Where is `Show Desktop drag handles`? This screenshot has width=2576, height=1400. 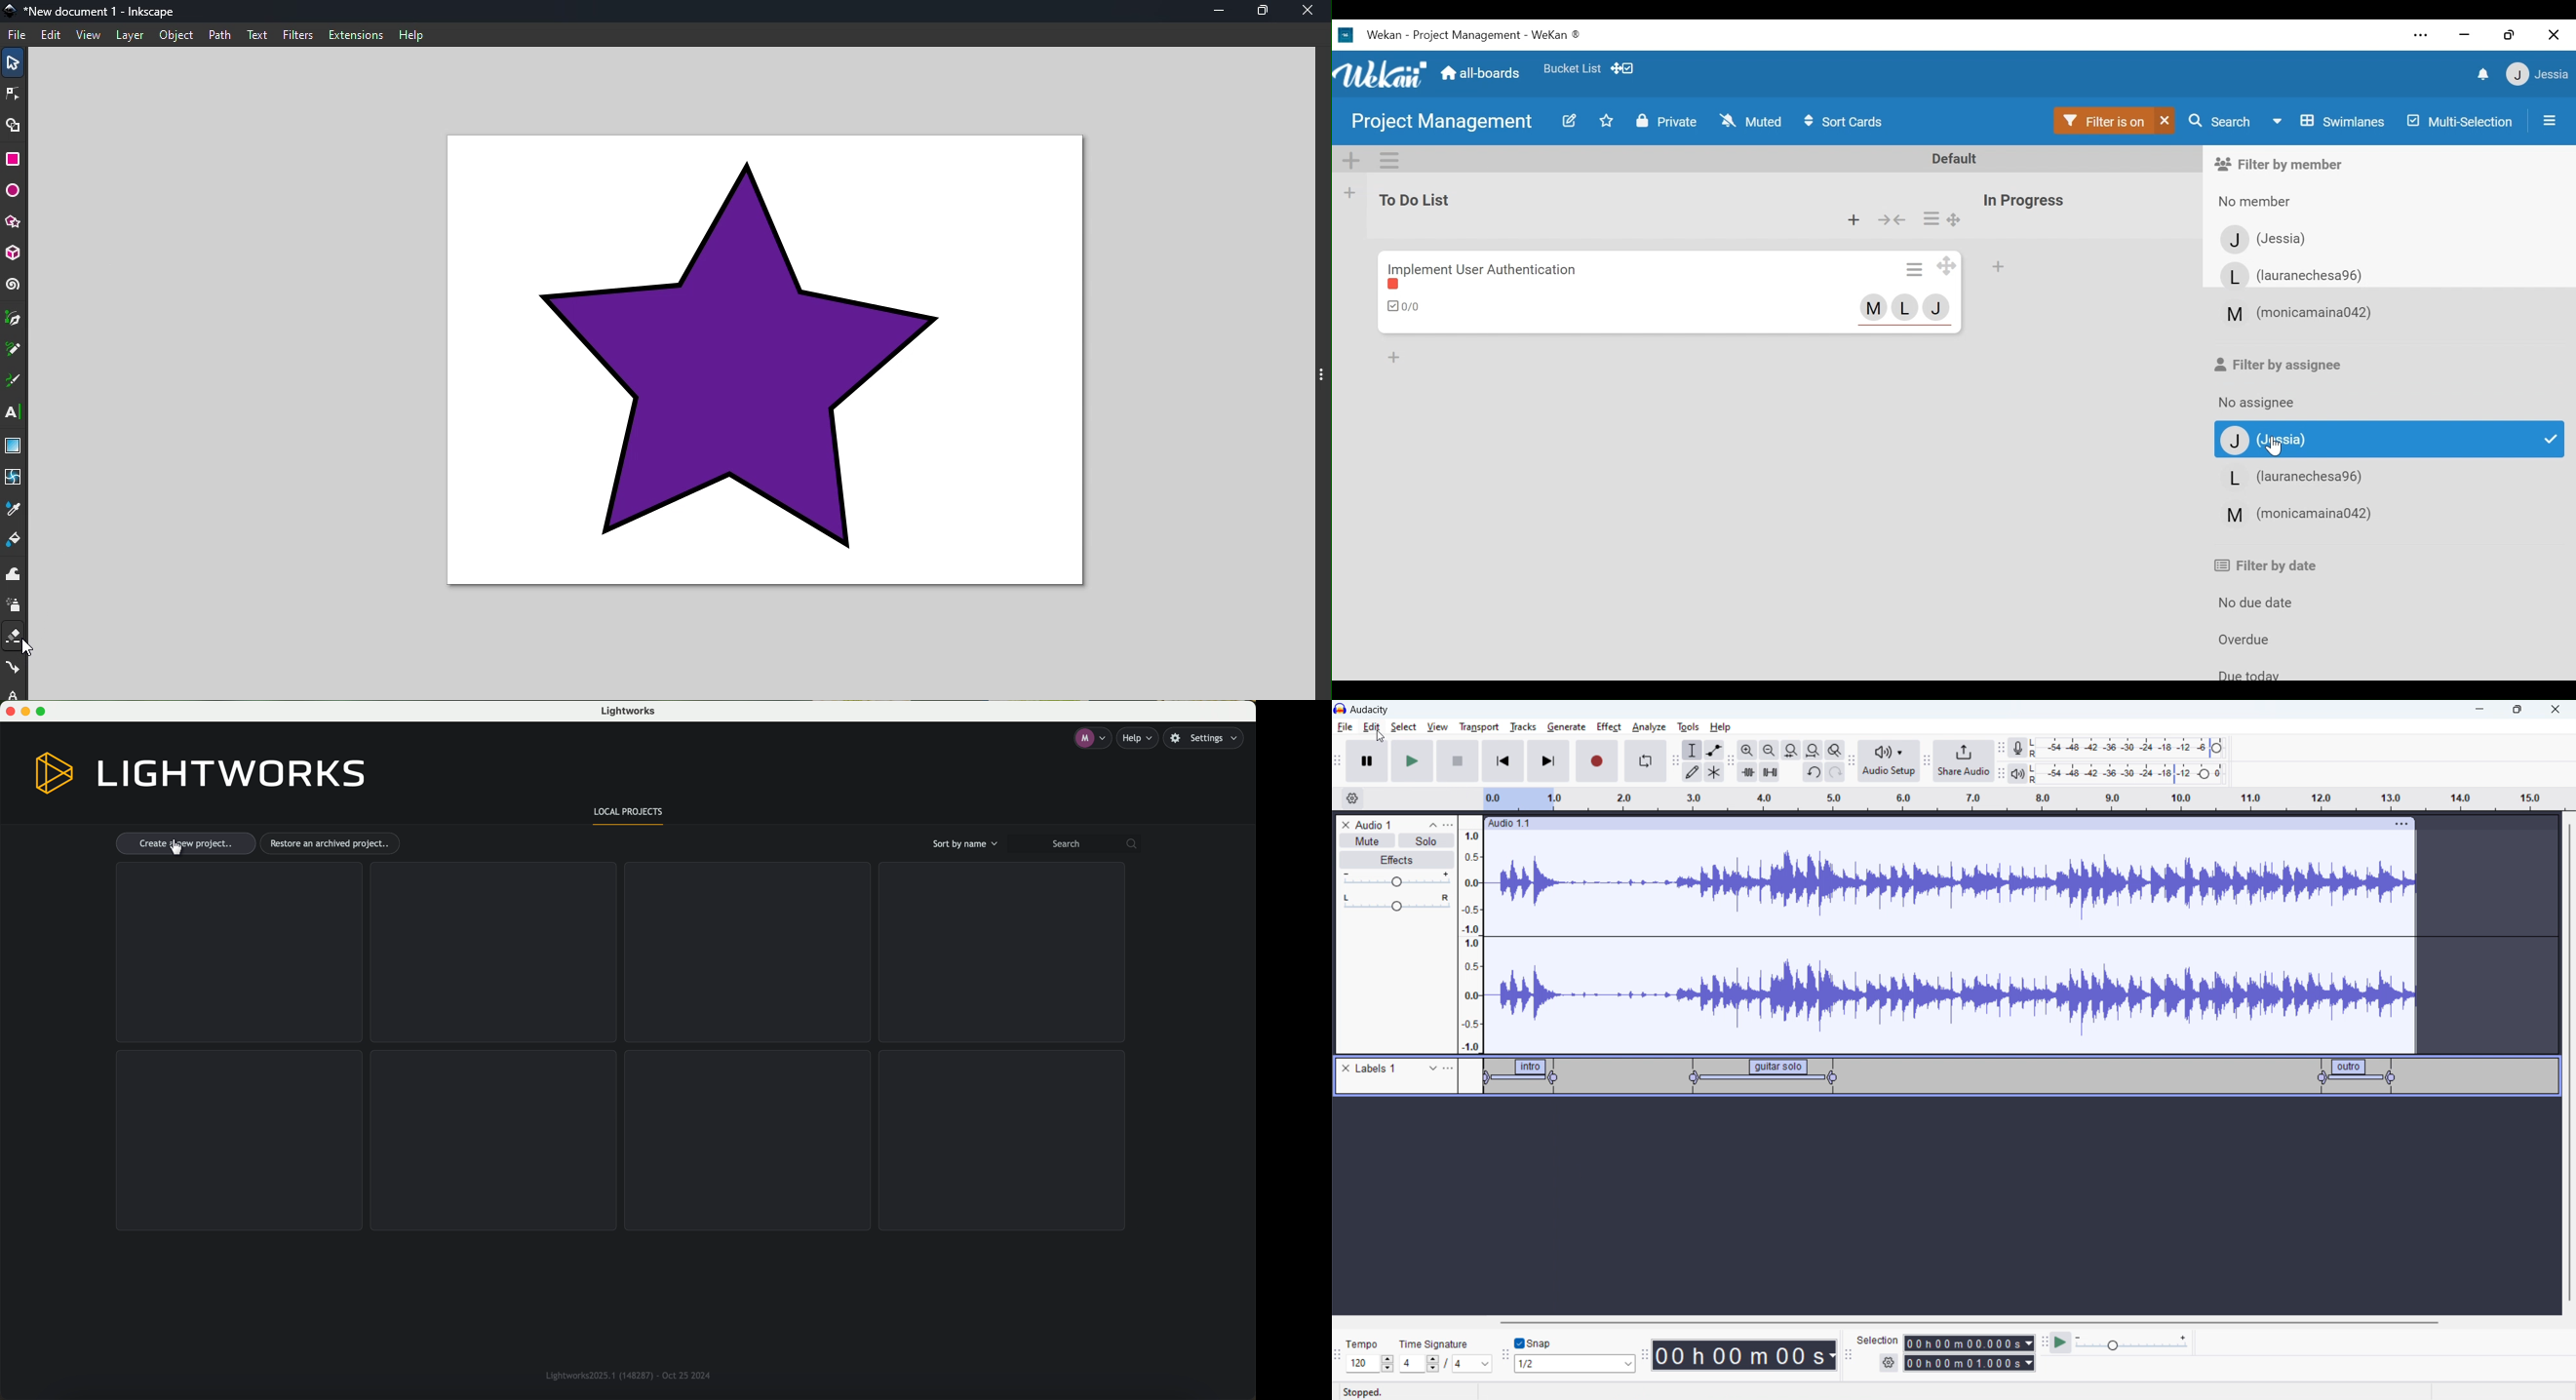
Show Desktop drag handles is located at coordinates (1625, 69).